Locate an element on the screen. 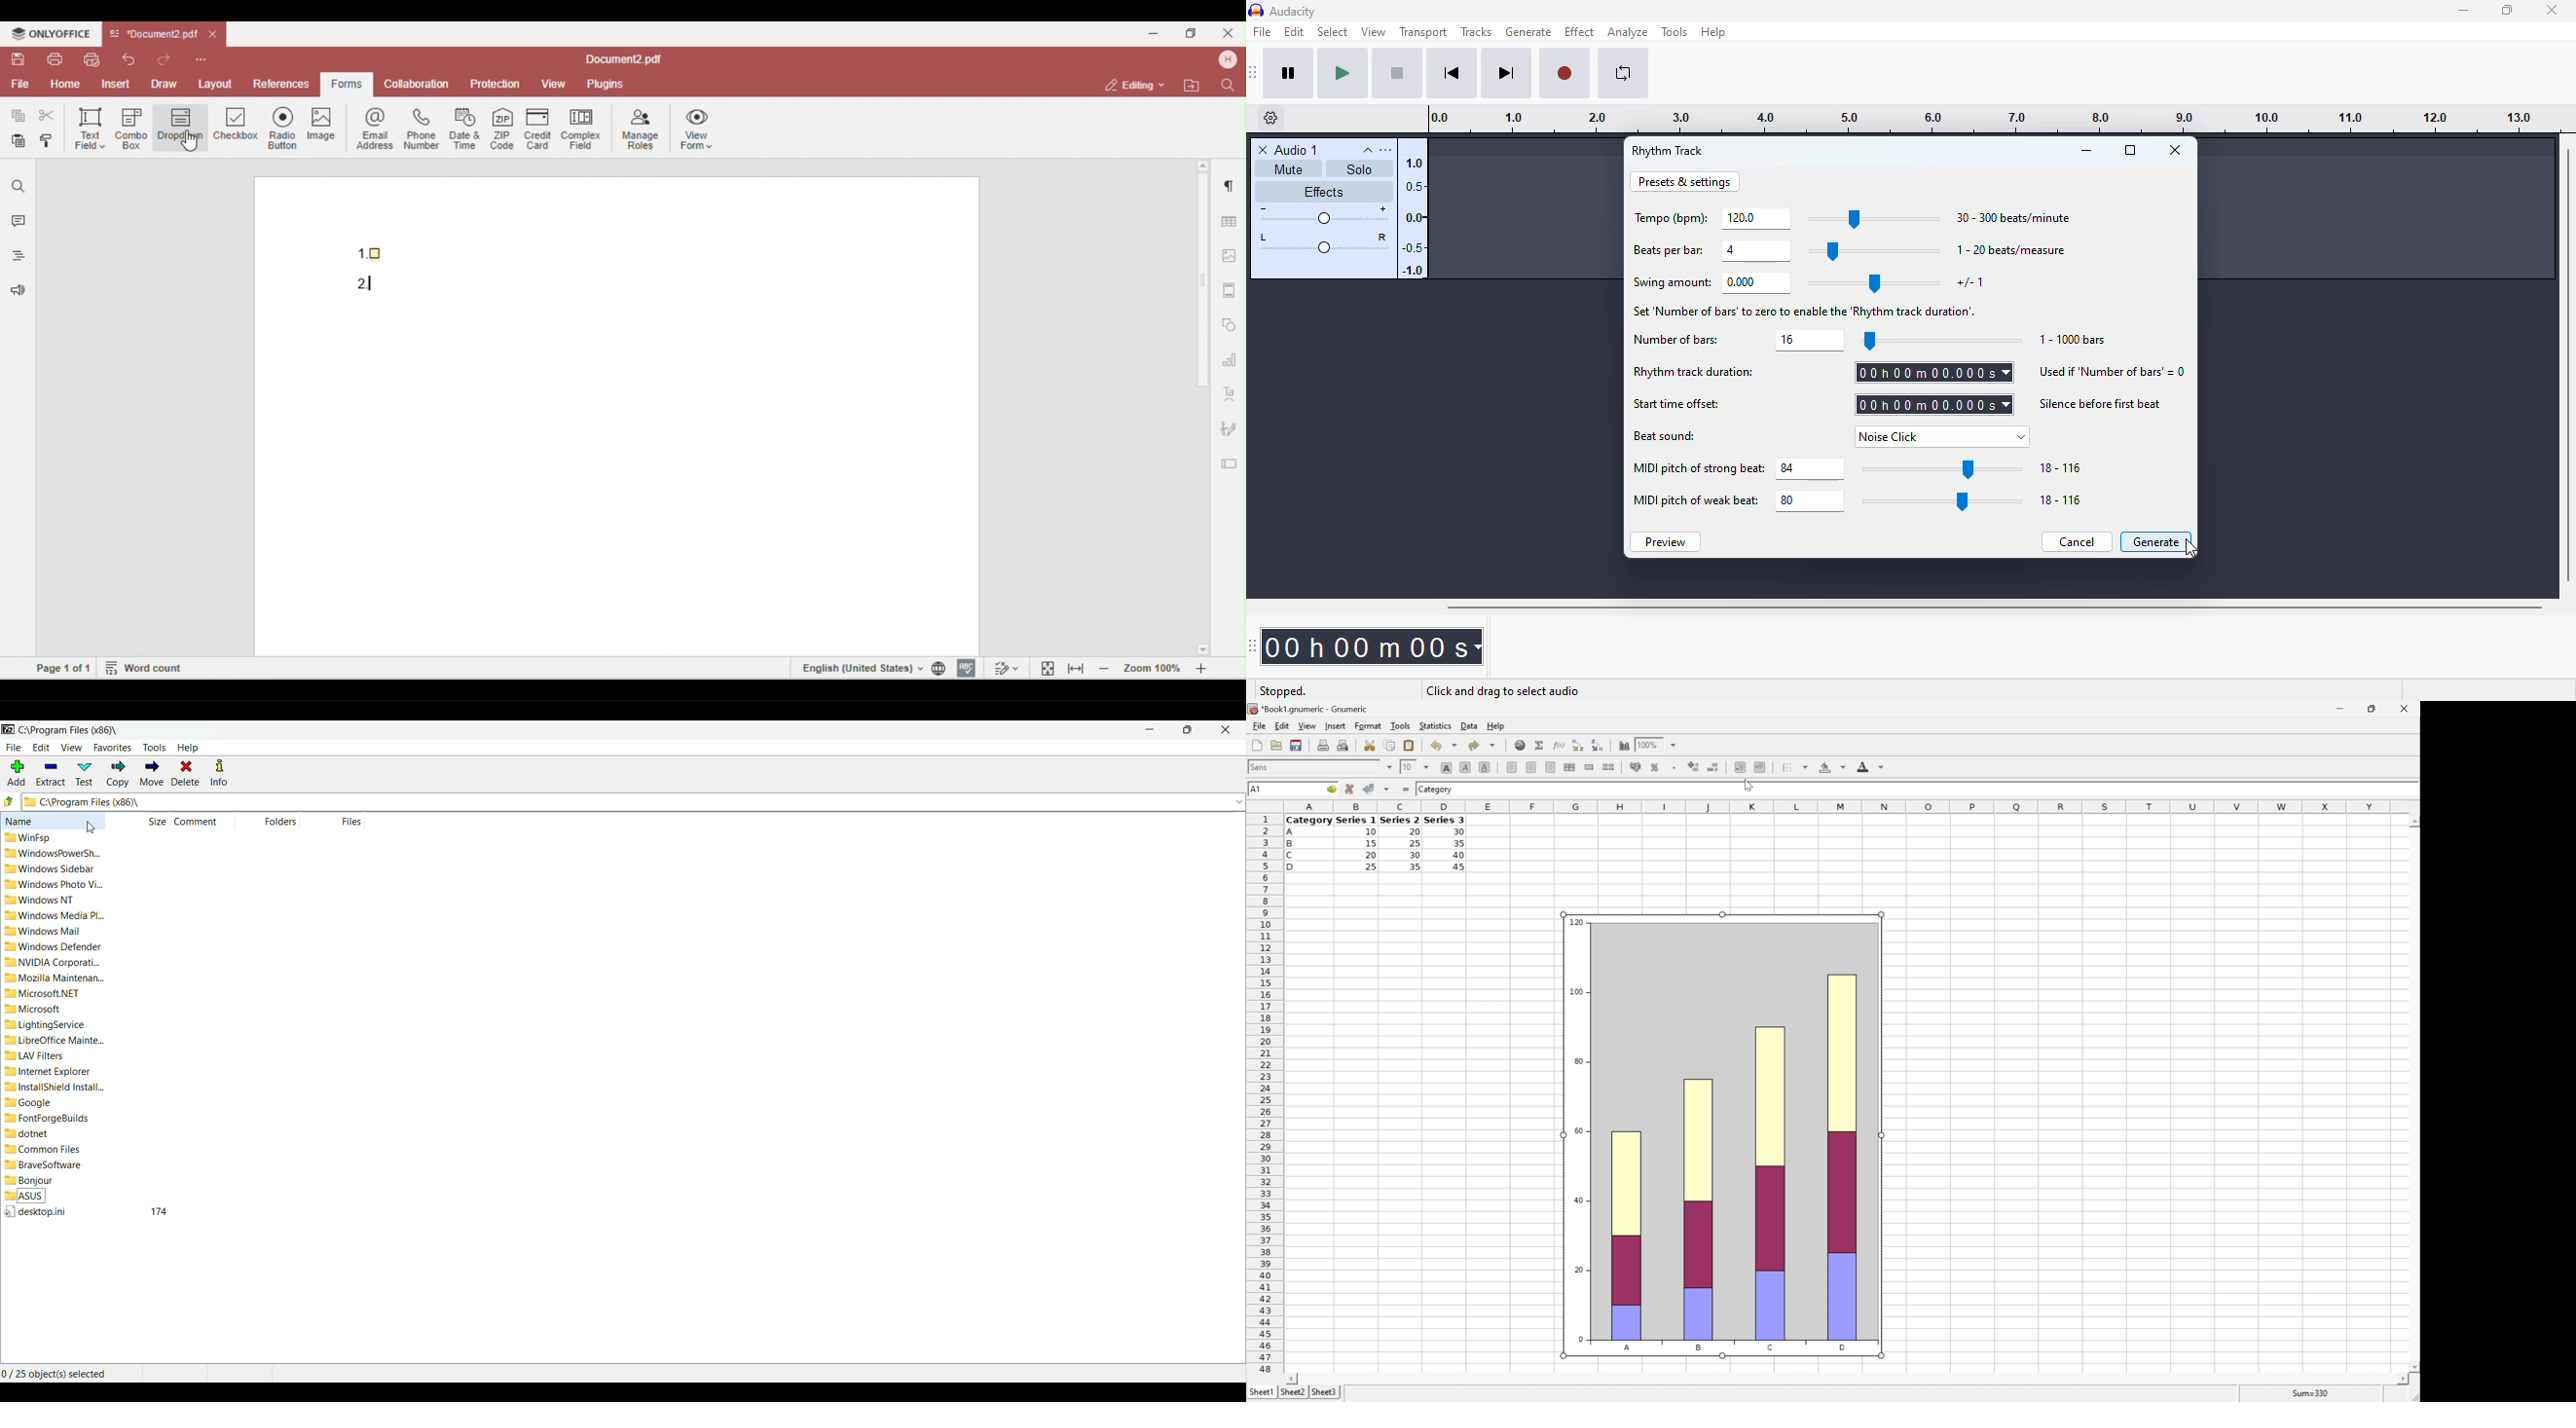  Scroll Left is located at coordinates (1293, 1379).